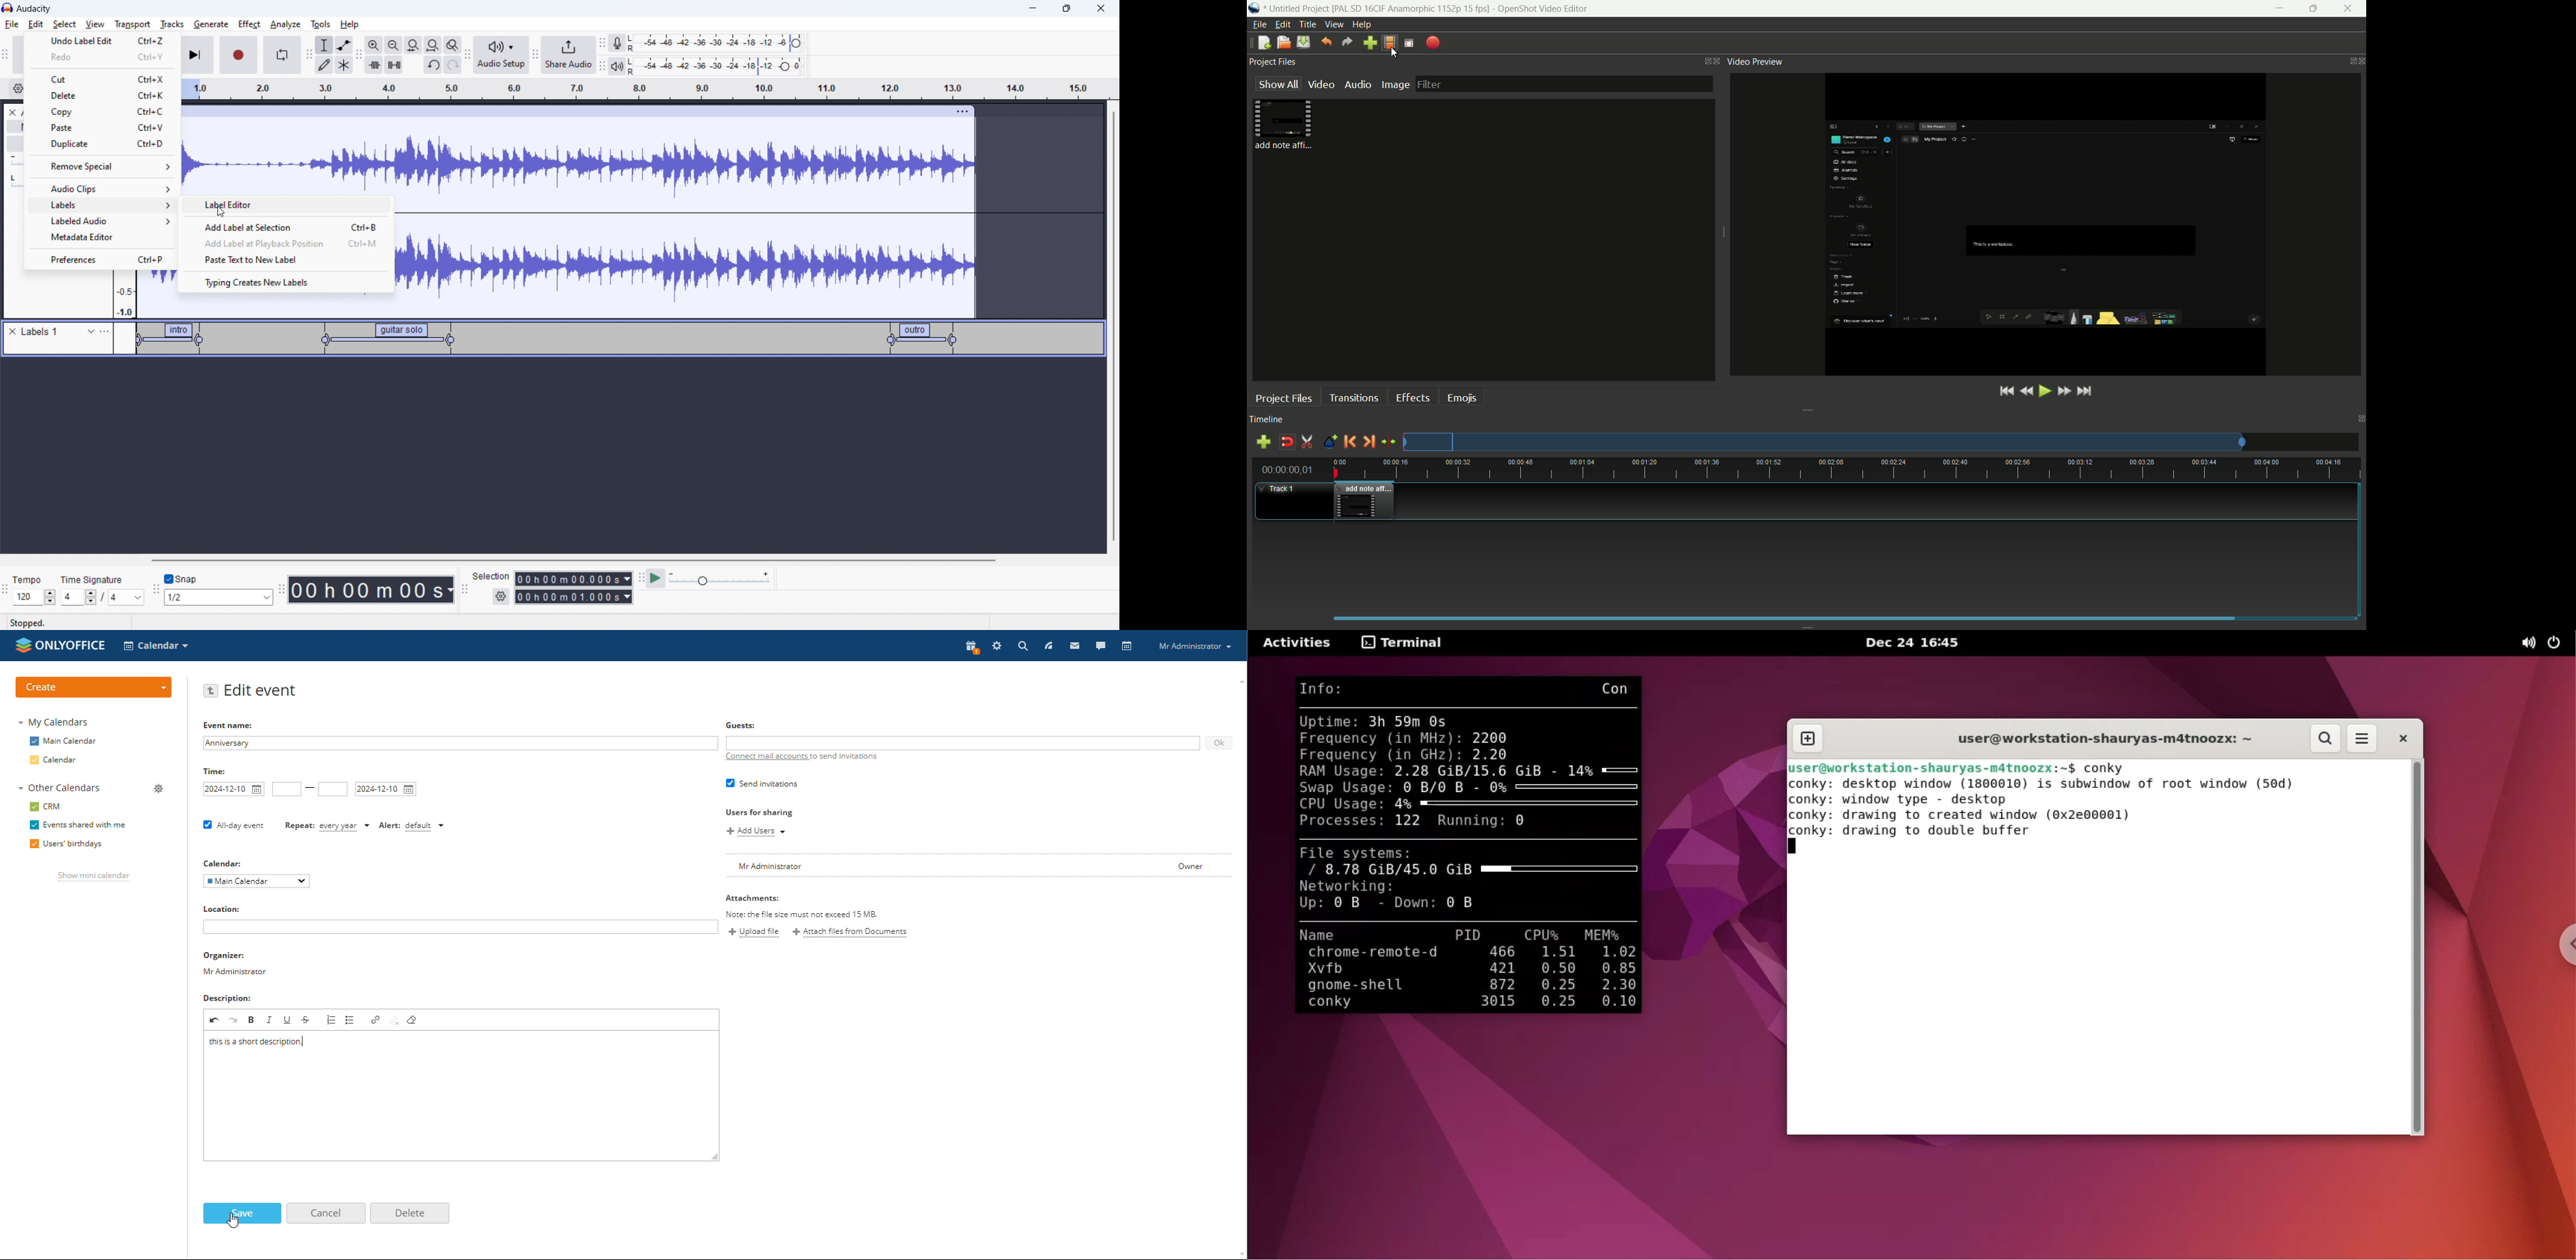 Image resolution: width=2576 pixels, height=1260 pixels. What do you see at coordinates (109, 130) in the screenshot?
I see `Paste Ctrl+V` at bounding box center [109, 130].